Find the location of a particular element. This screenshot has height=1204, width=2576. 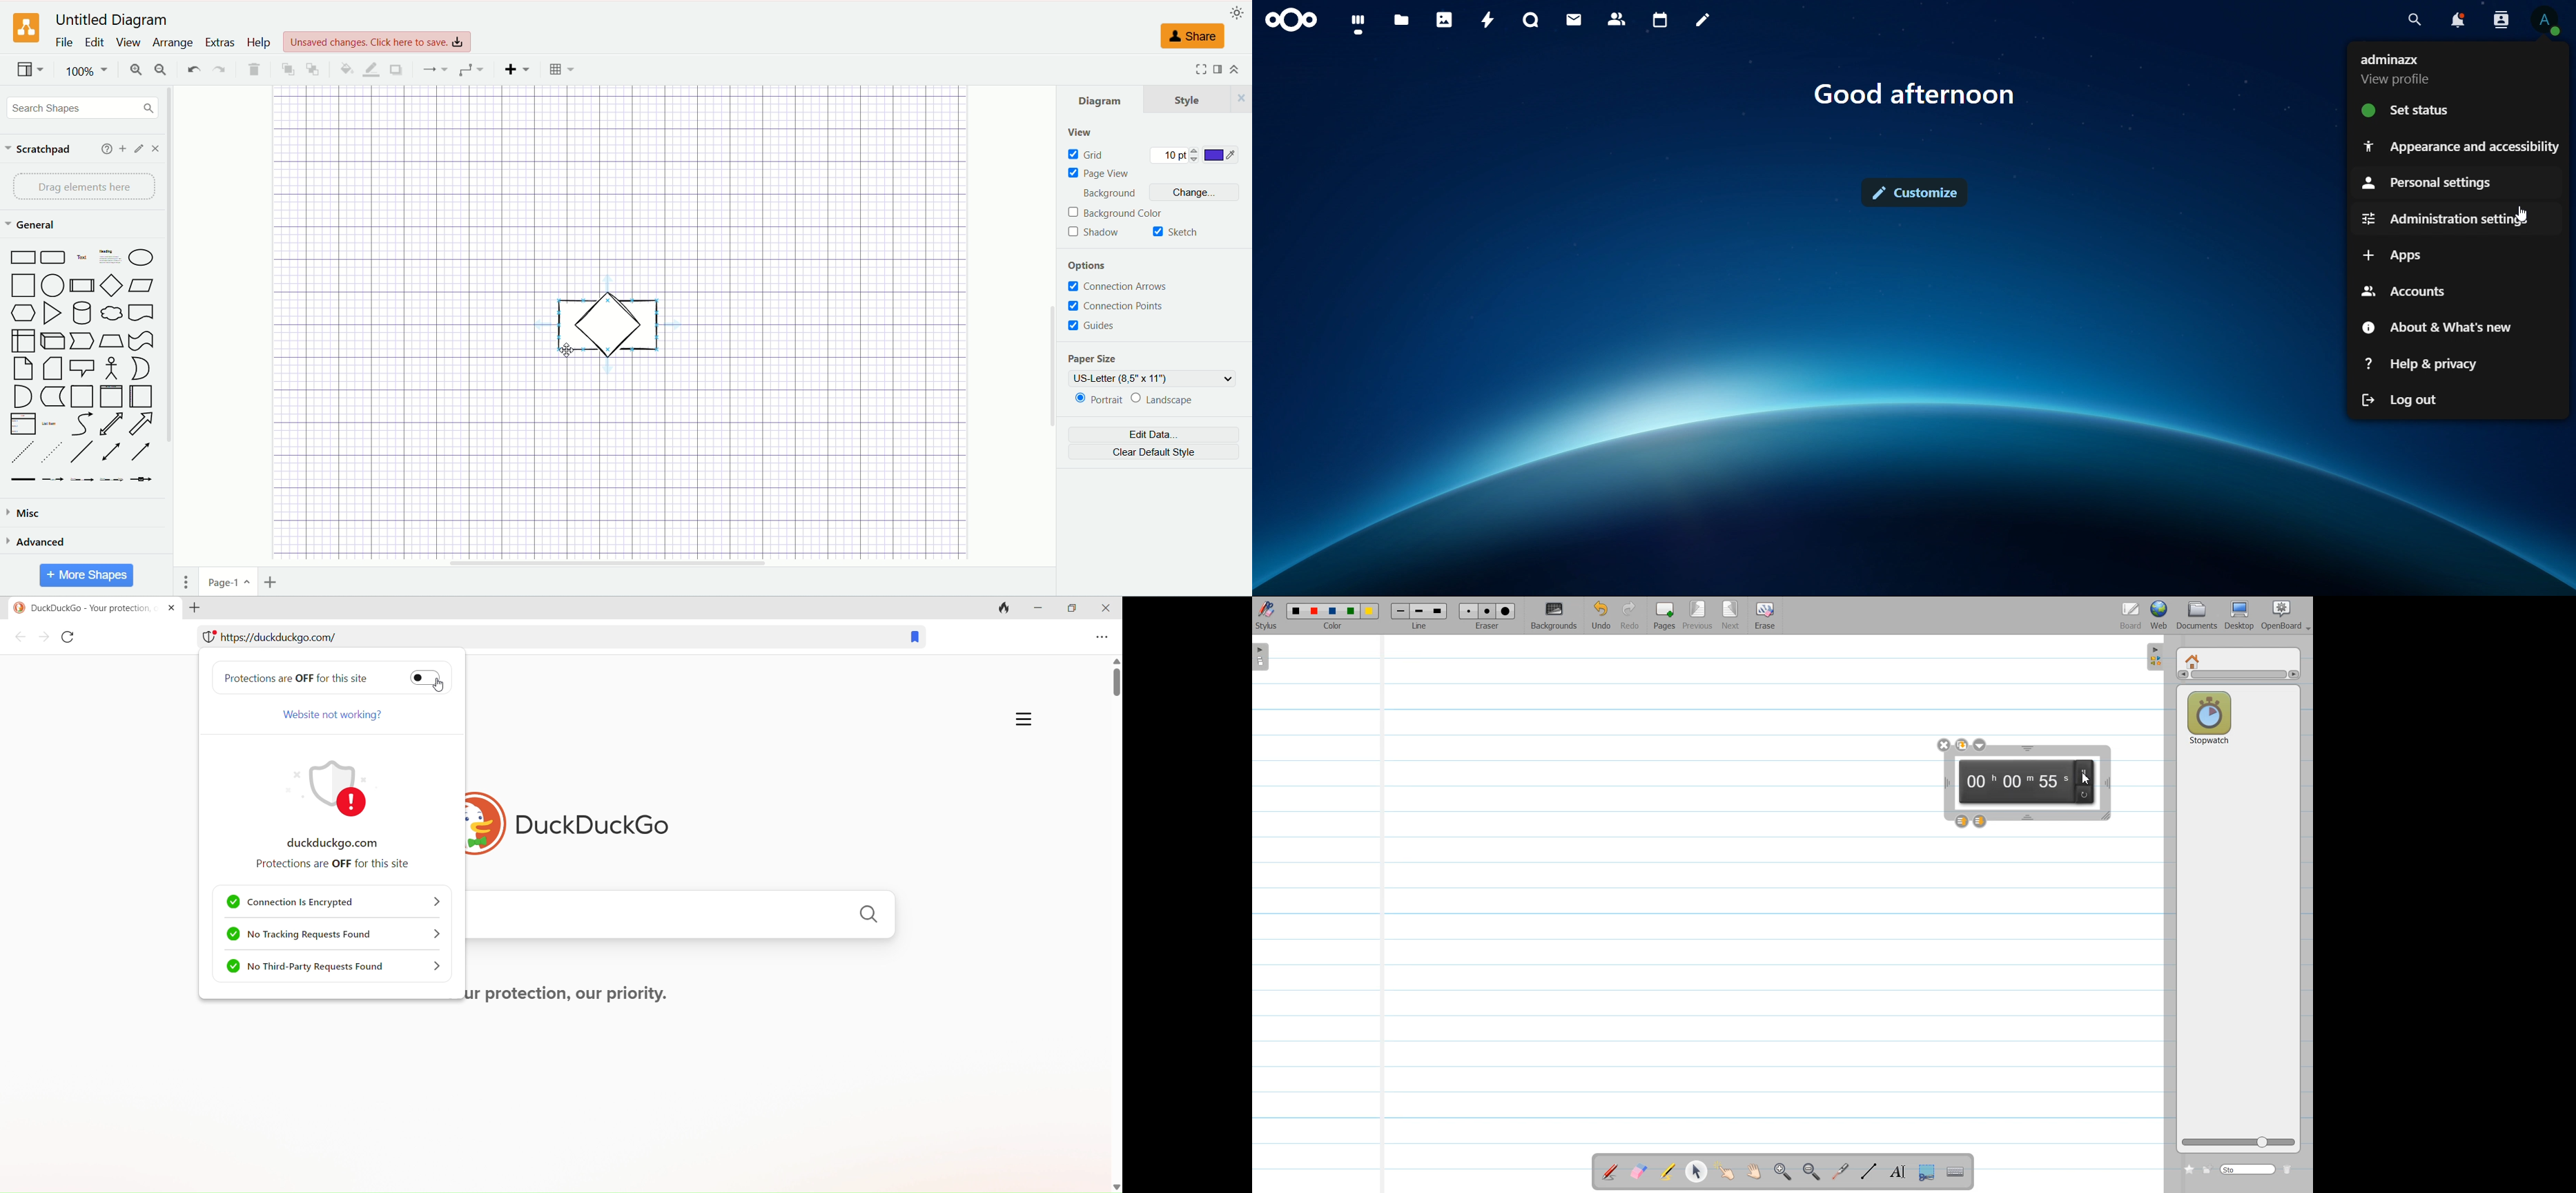

accounts is located at coordinates (2437, 292).